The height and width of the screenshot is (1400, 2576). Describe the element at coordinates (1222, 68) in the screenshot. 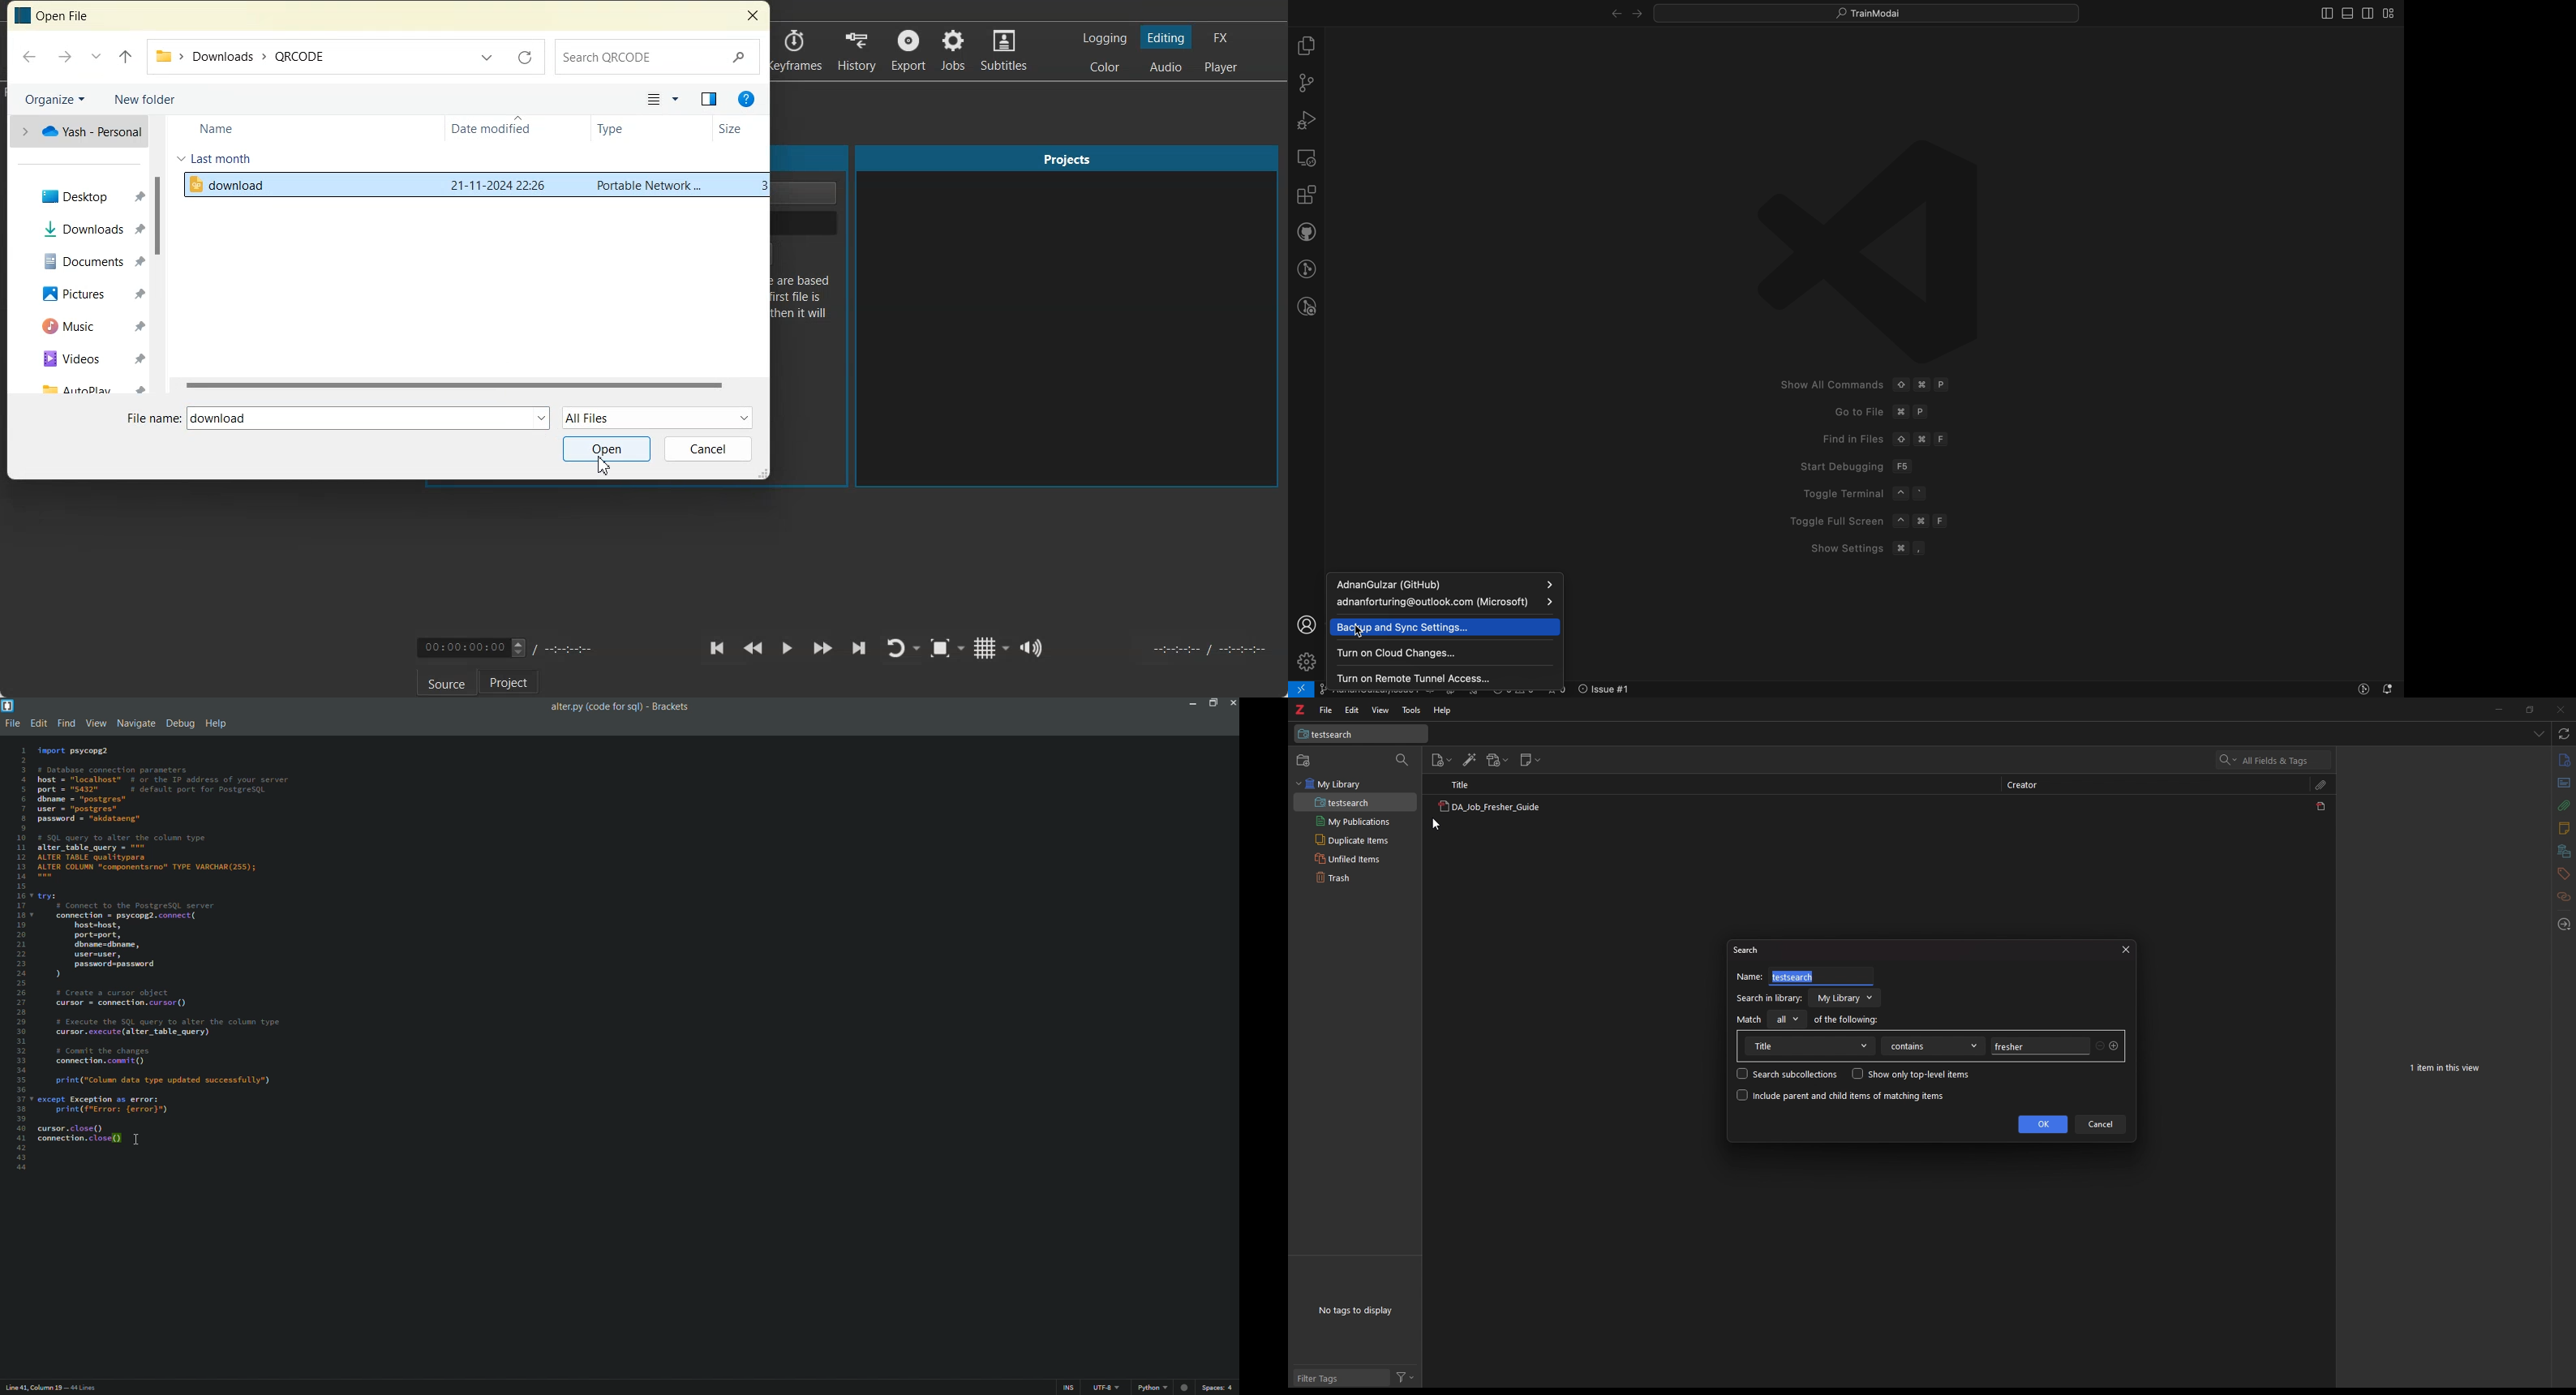

I see `Switch to the Player only layout` at that location.